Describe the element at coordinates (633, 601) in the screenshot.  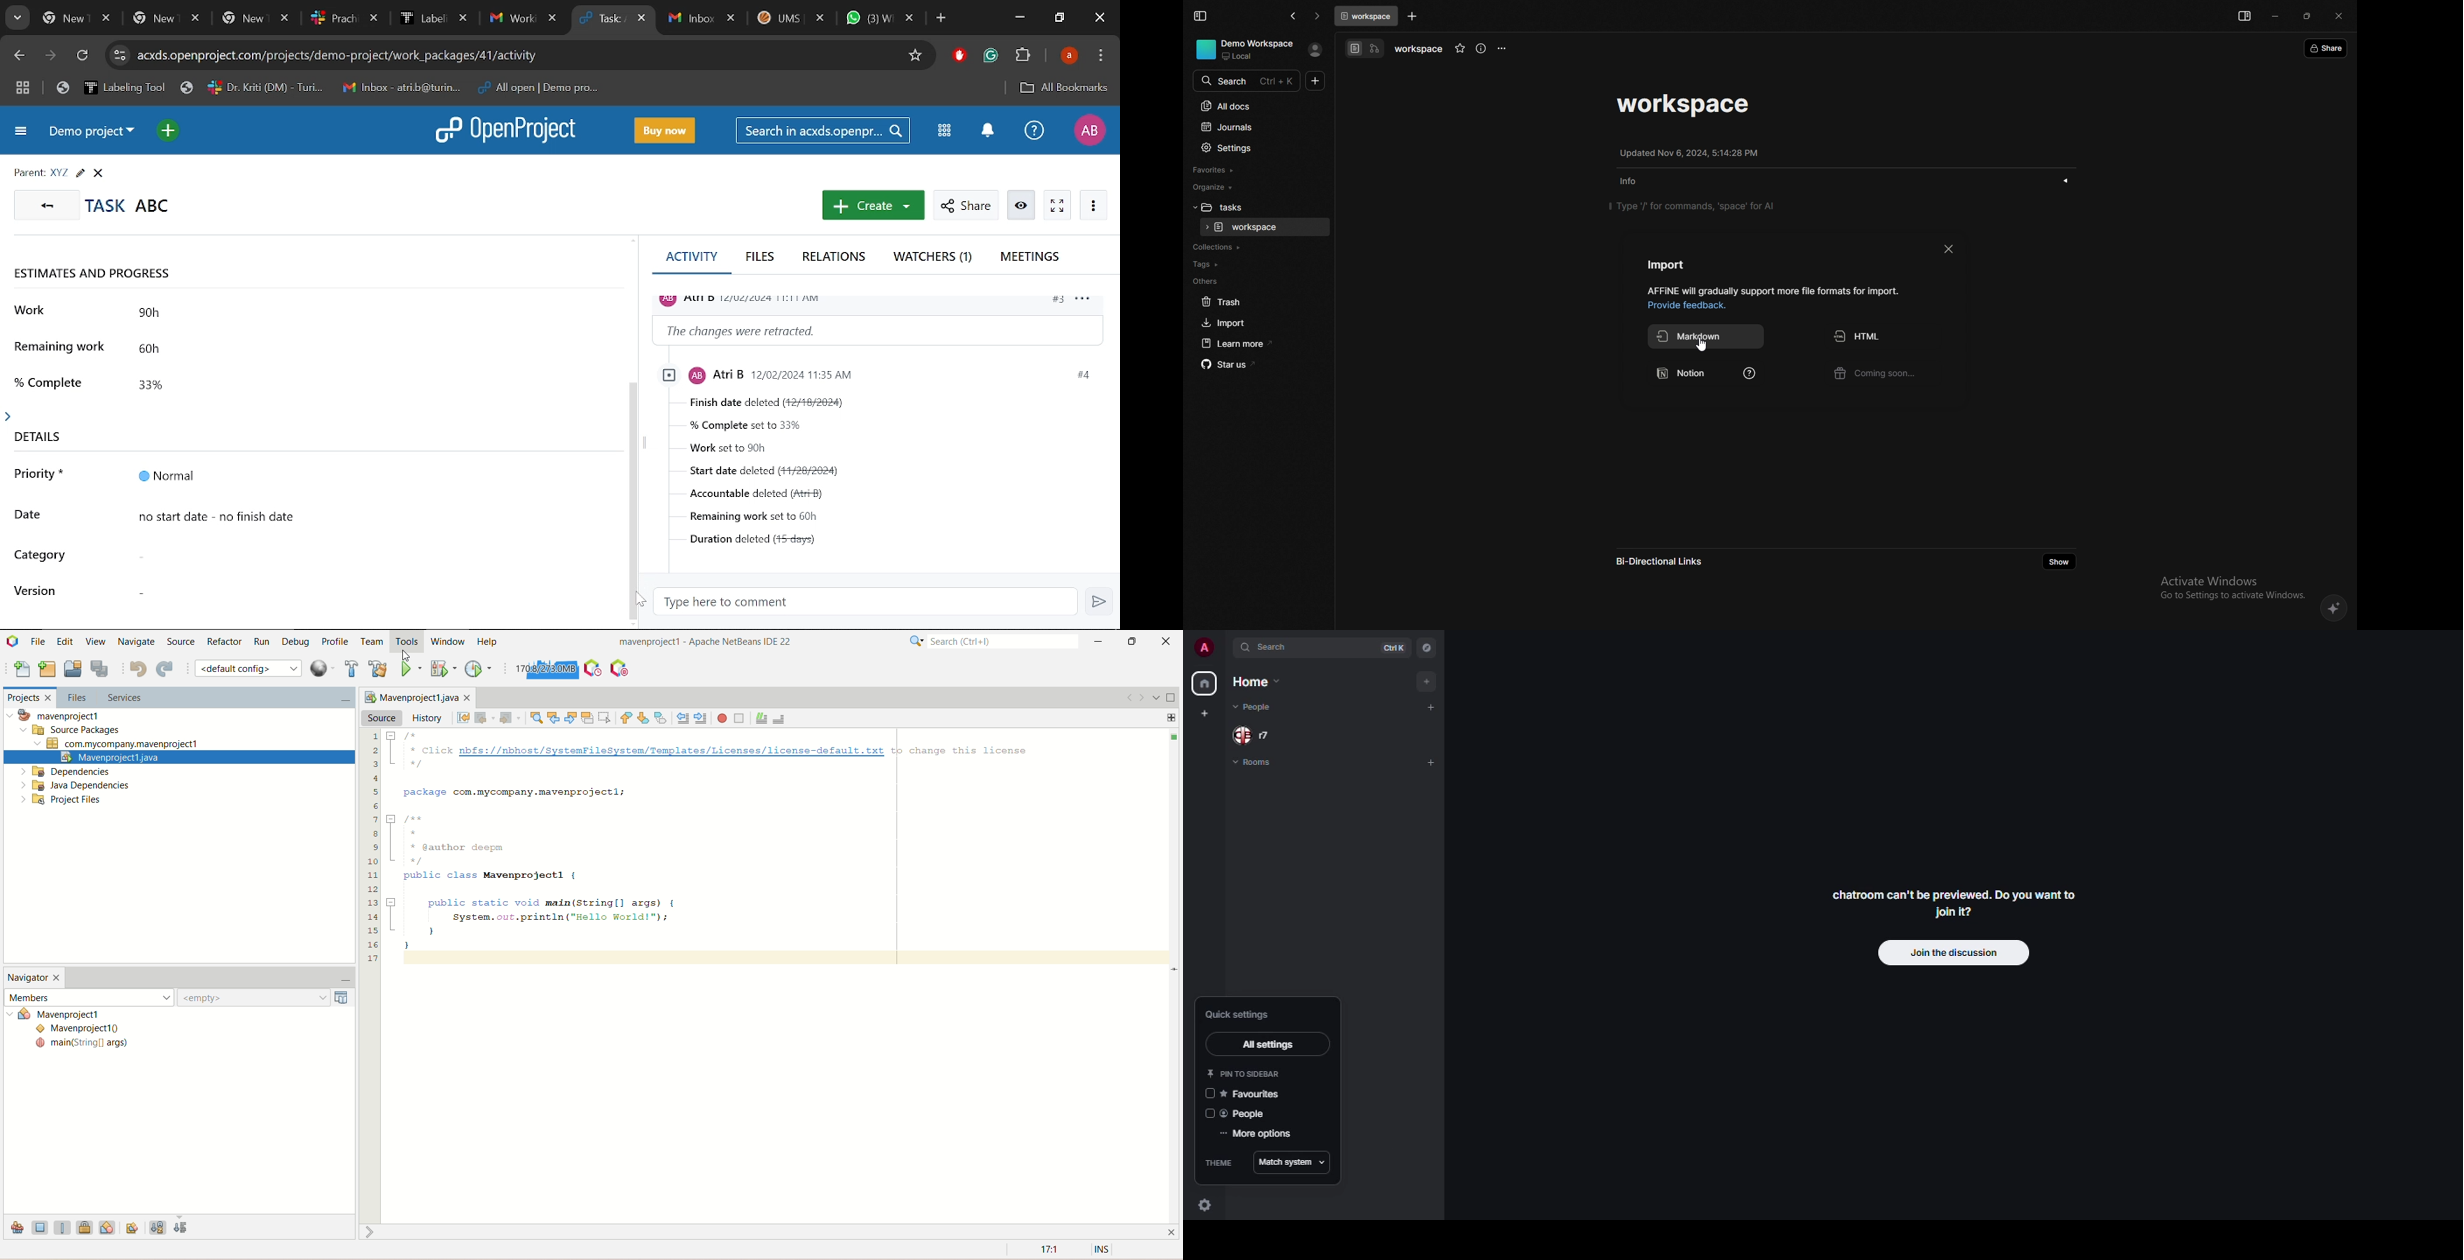
I see `cursor` at that location.